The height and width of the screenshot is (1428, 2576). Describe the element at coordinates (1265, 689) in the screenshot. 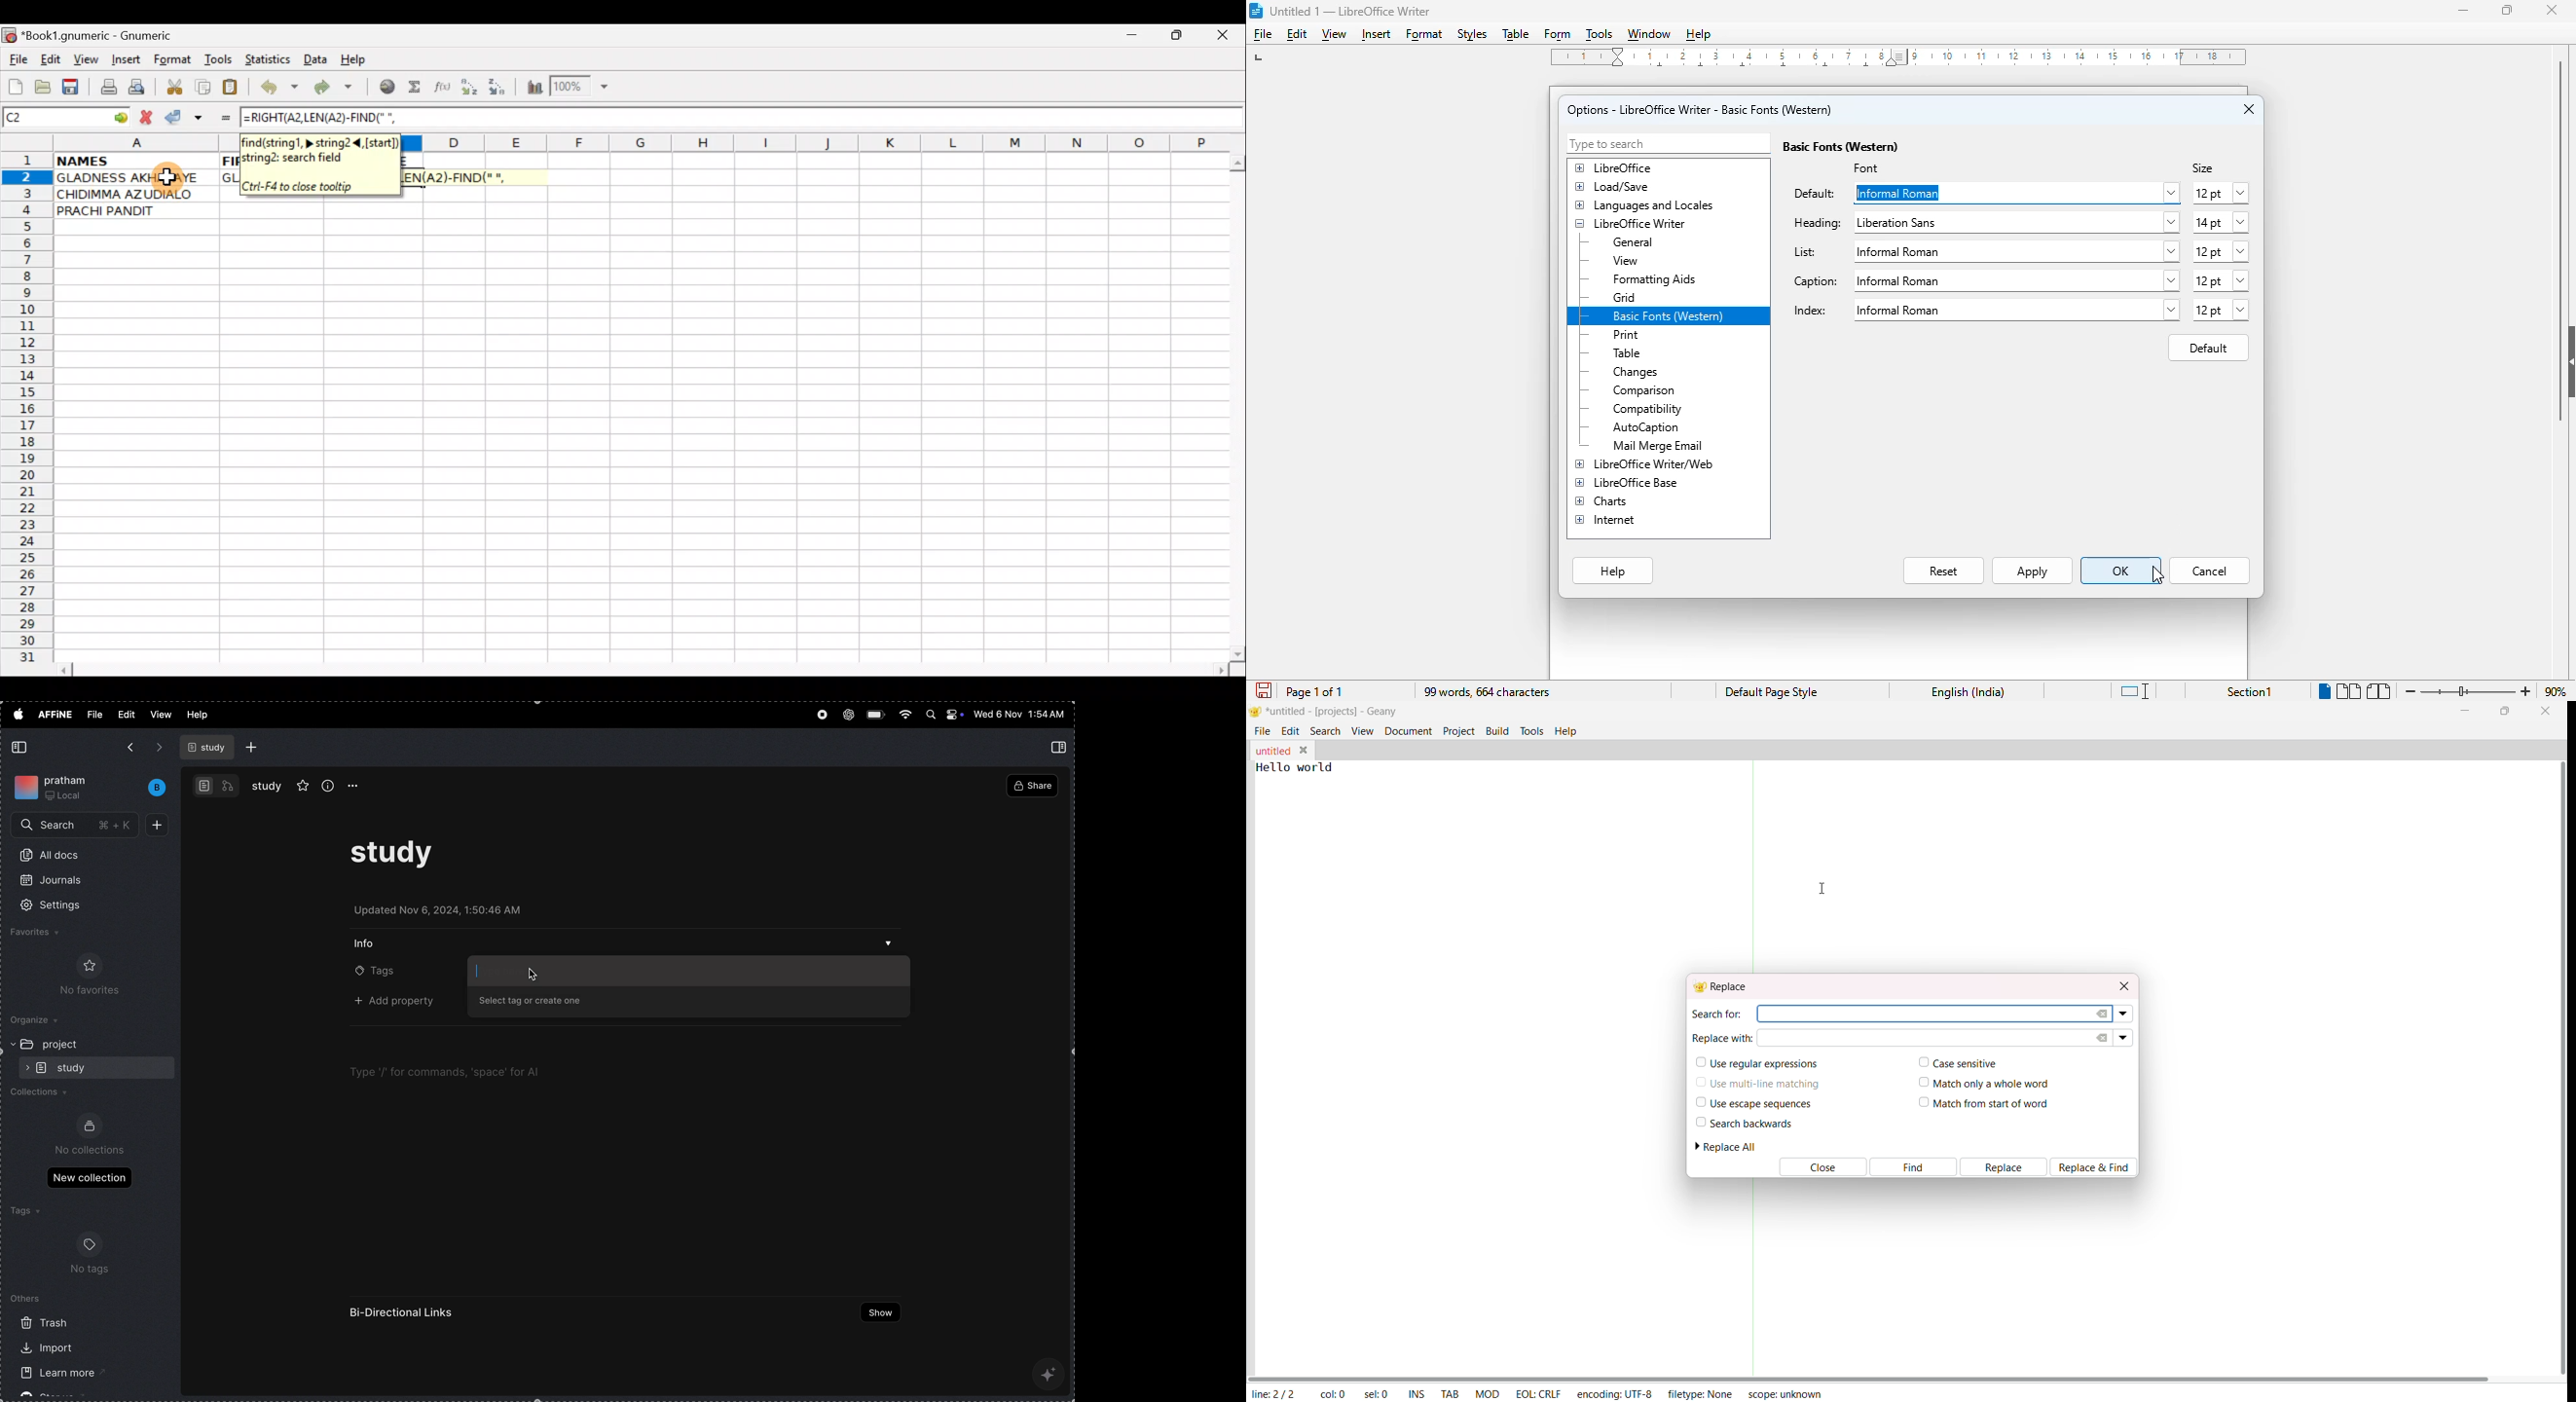

I see `click to save document` at that location.